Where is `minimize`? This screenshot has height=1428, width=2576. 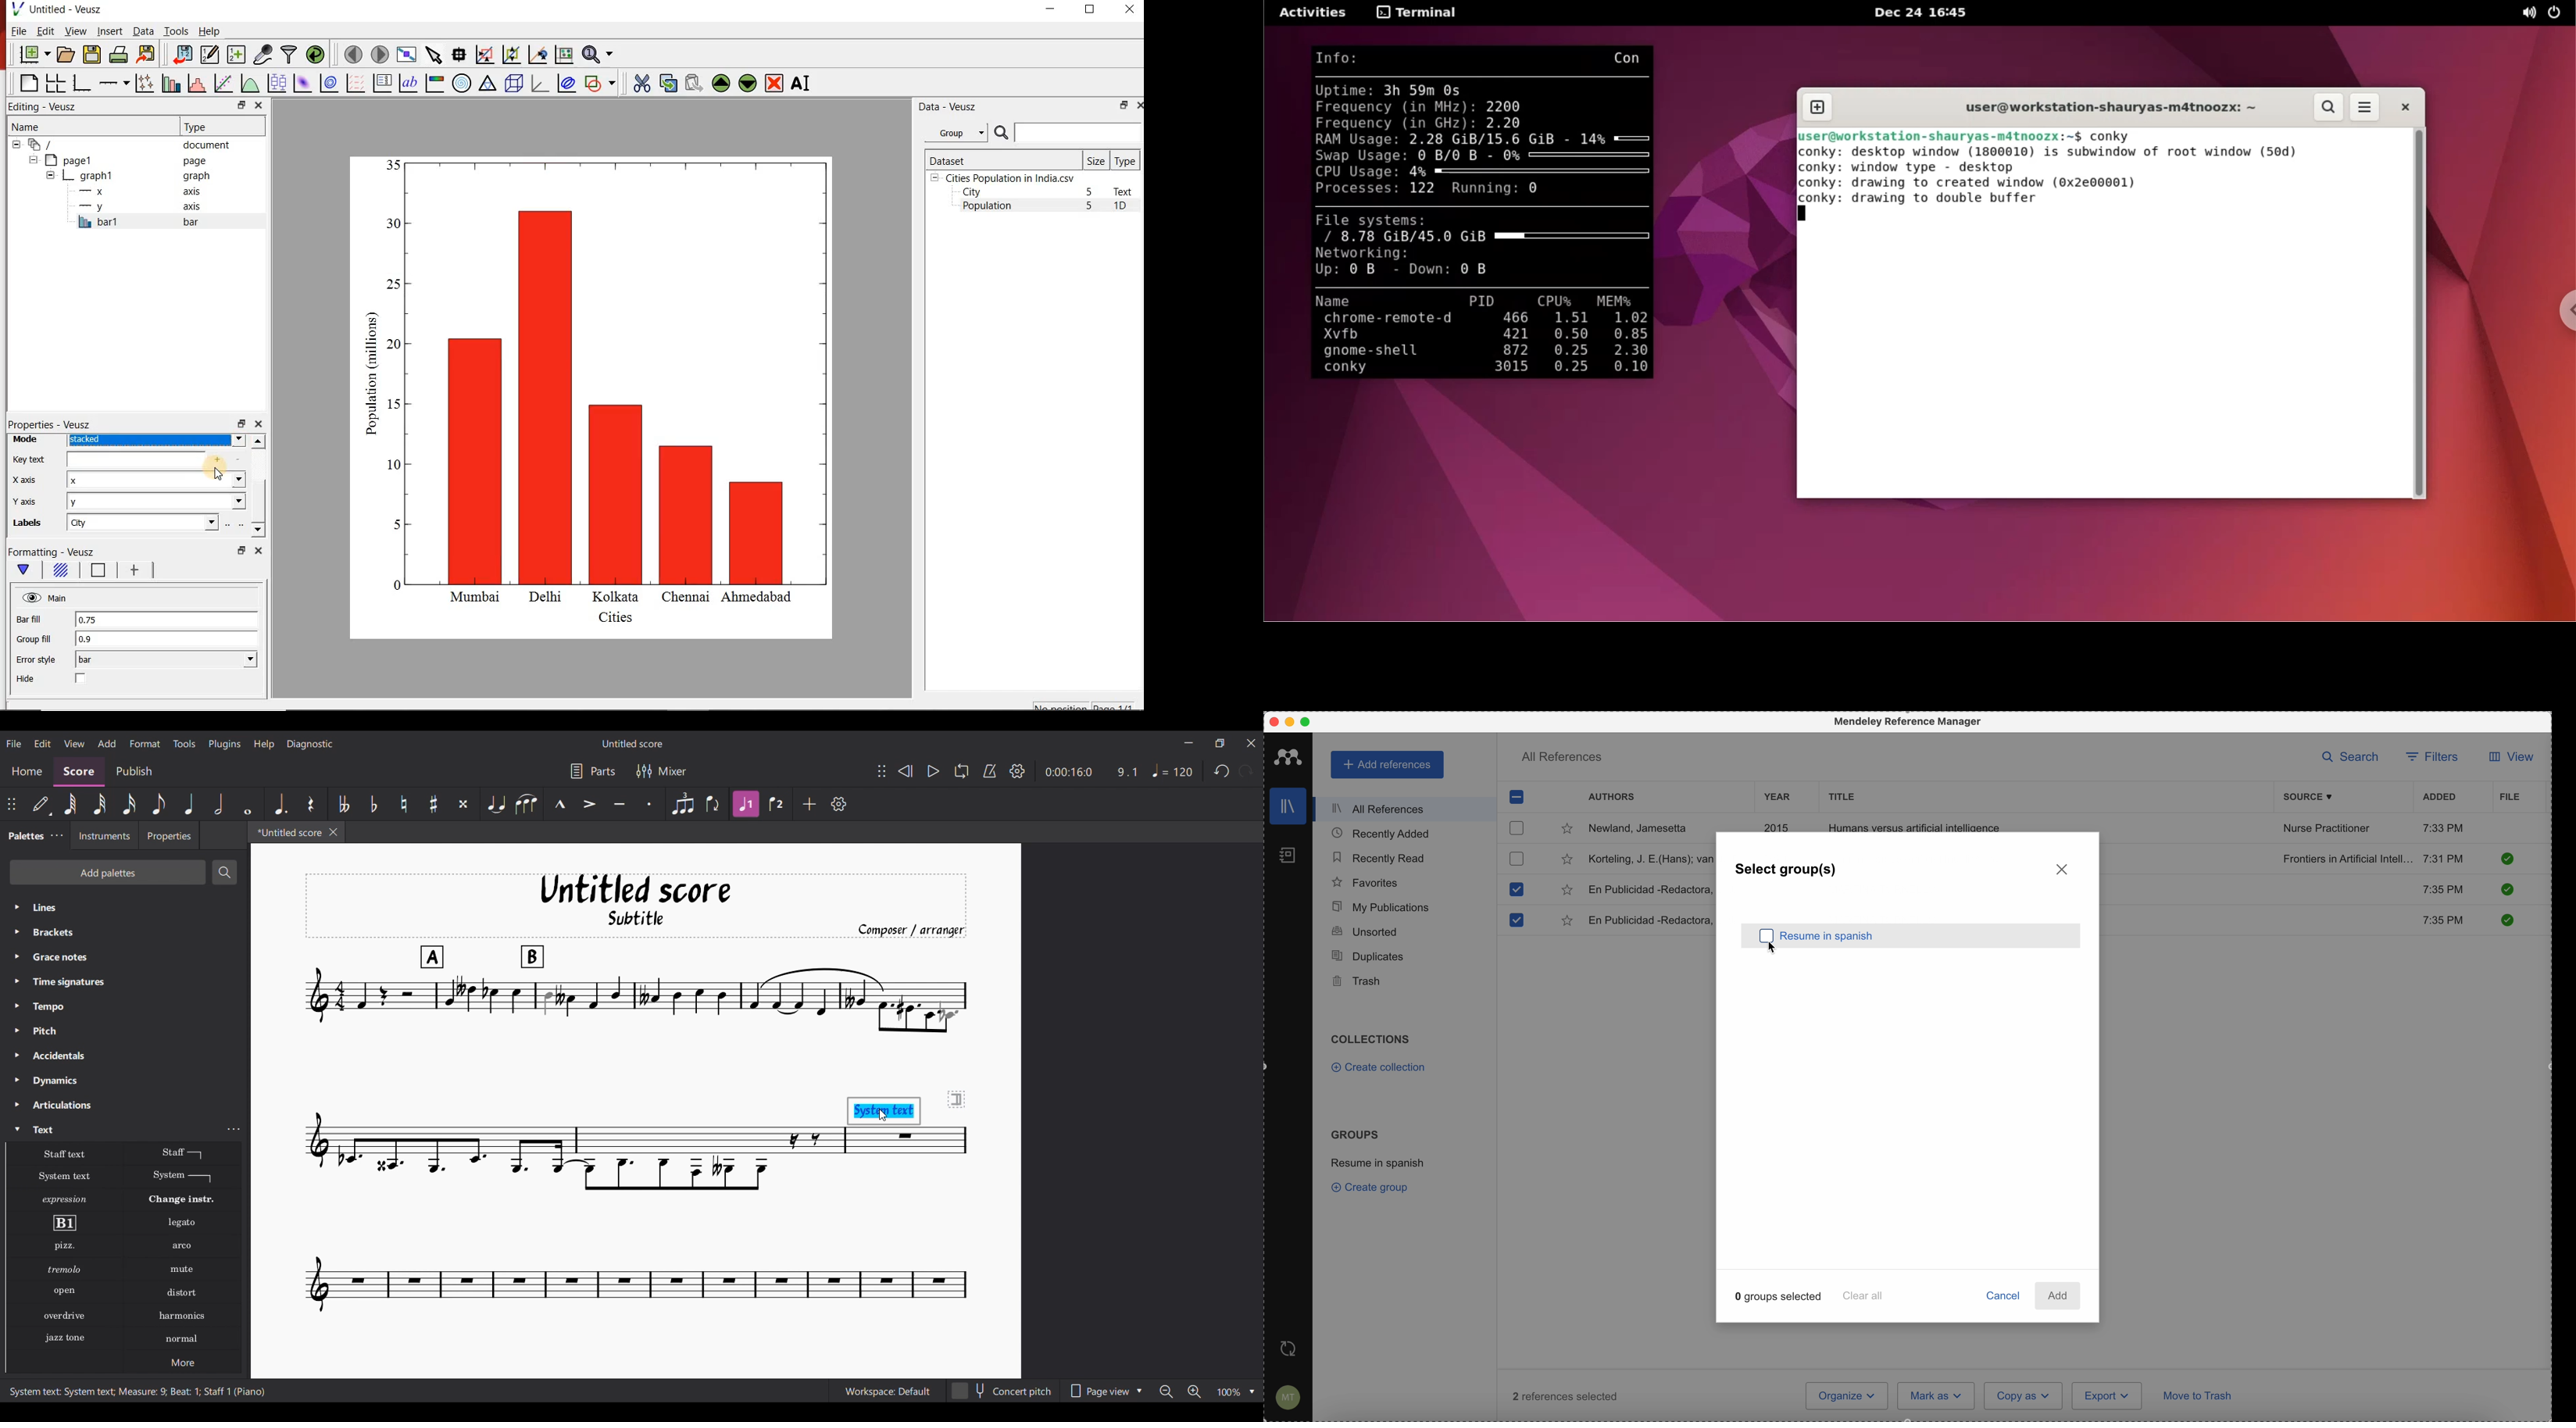 minimize is located at coordinates (1292, 723).